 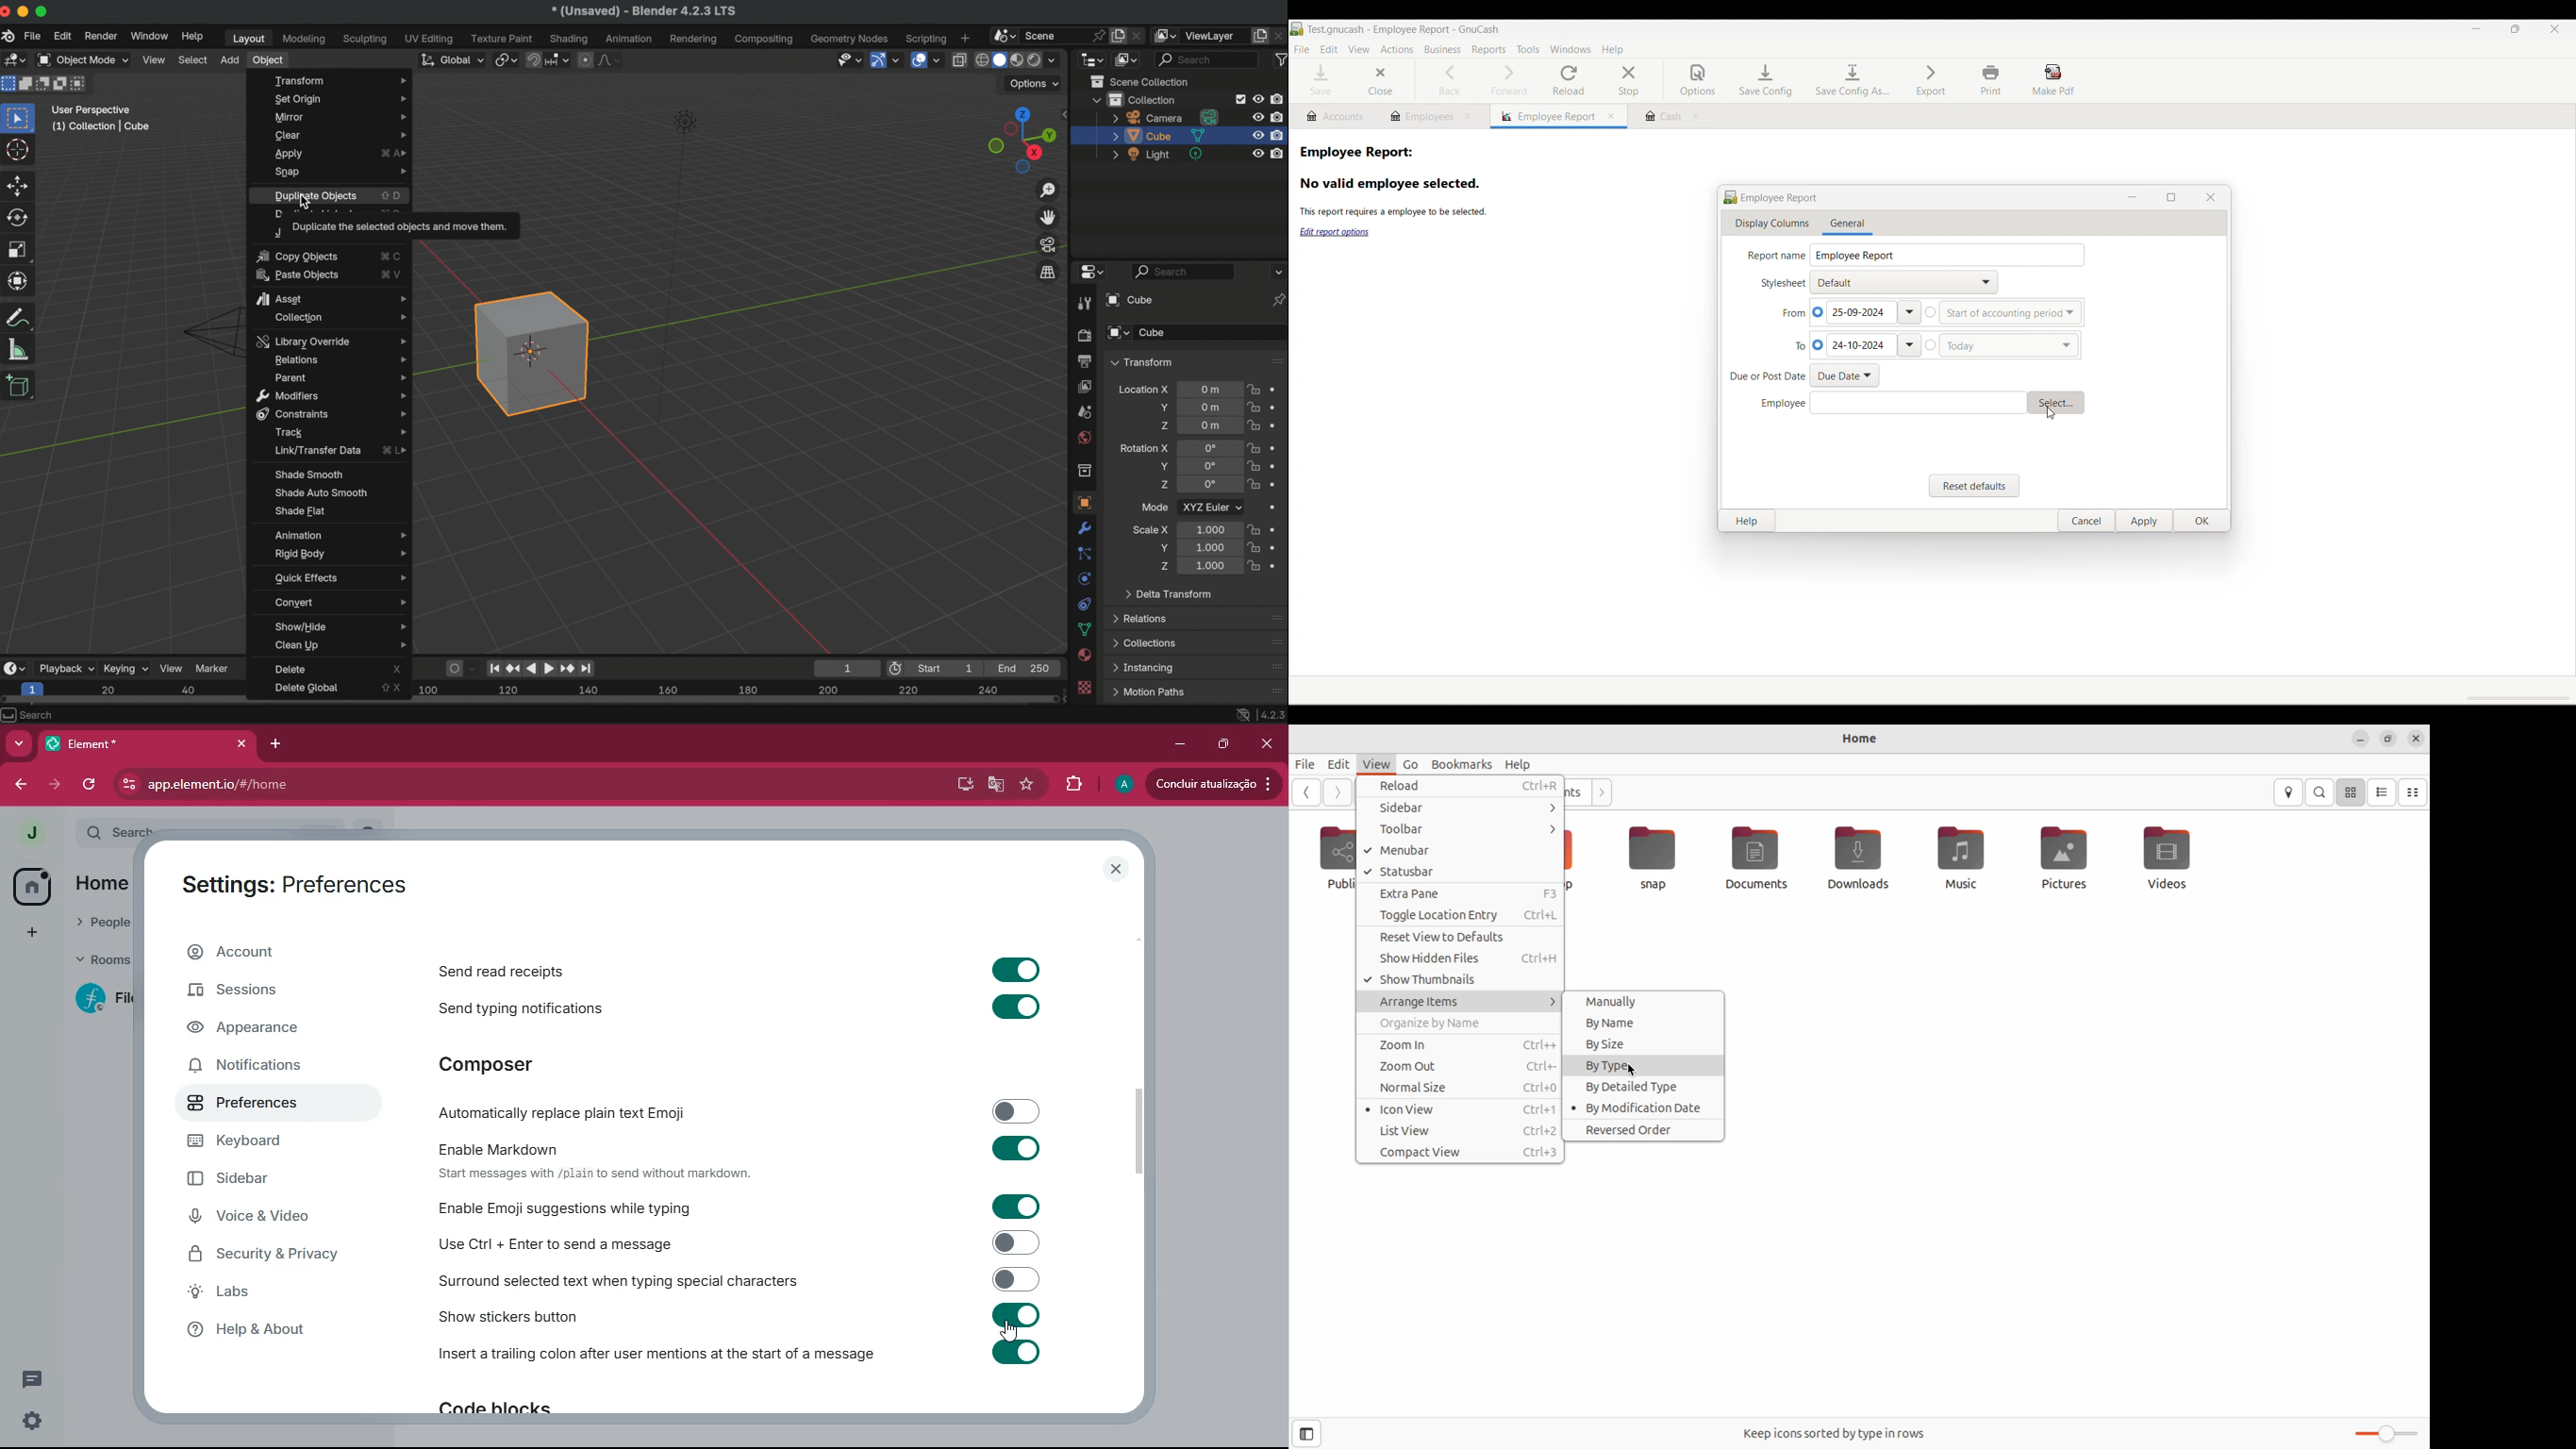 What do you see at coordinates (1275, 529) in the screenshot?
I see `animate property` at bounding box center [1275, 529].